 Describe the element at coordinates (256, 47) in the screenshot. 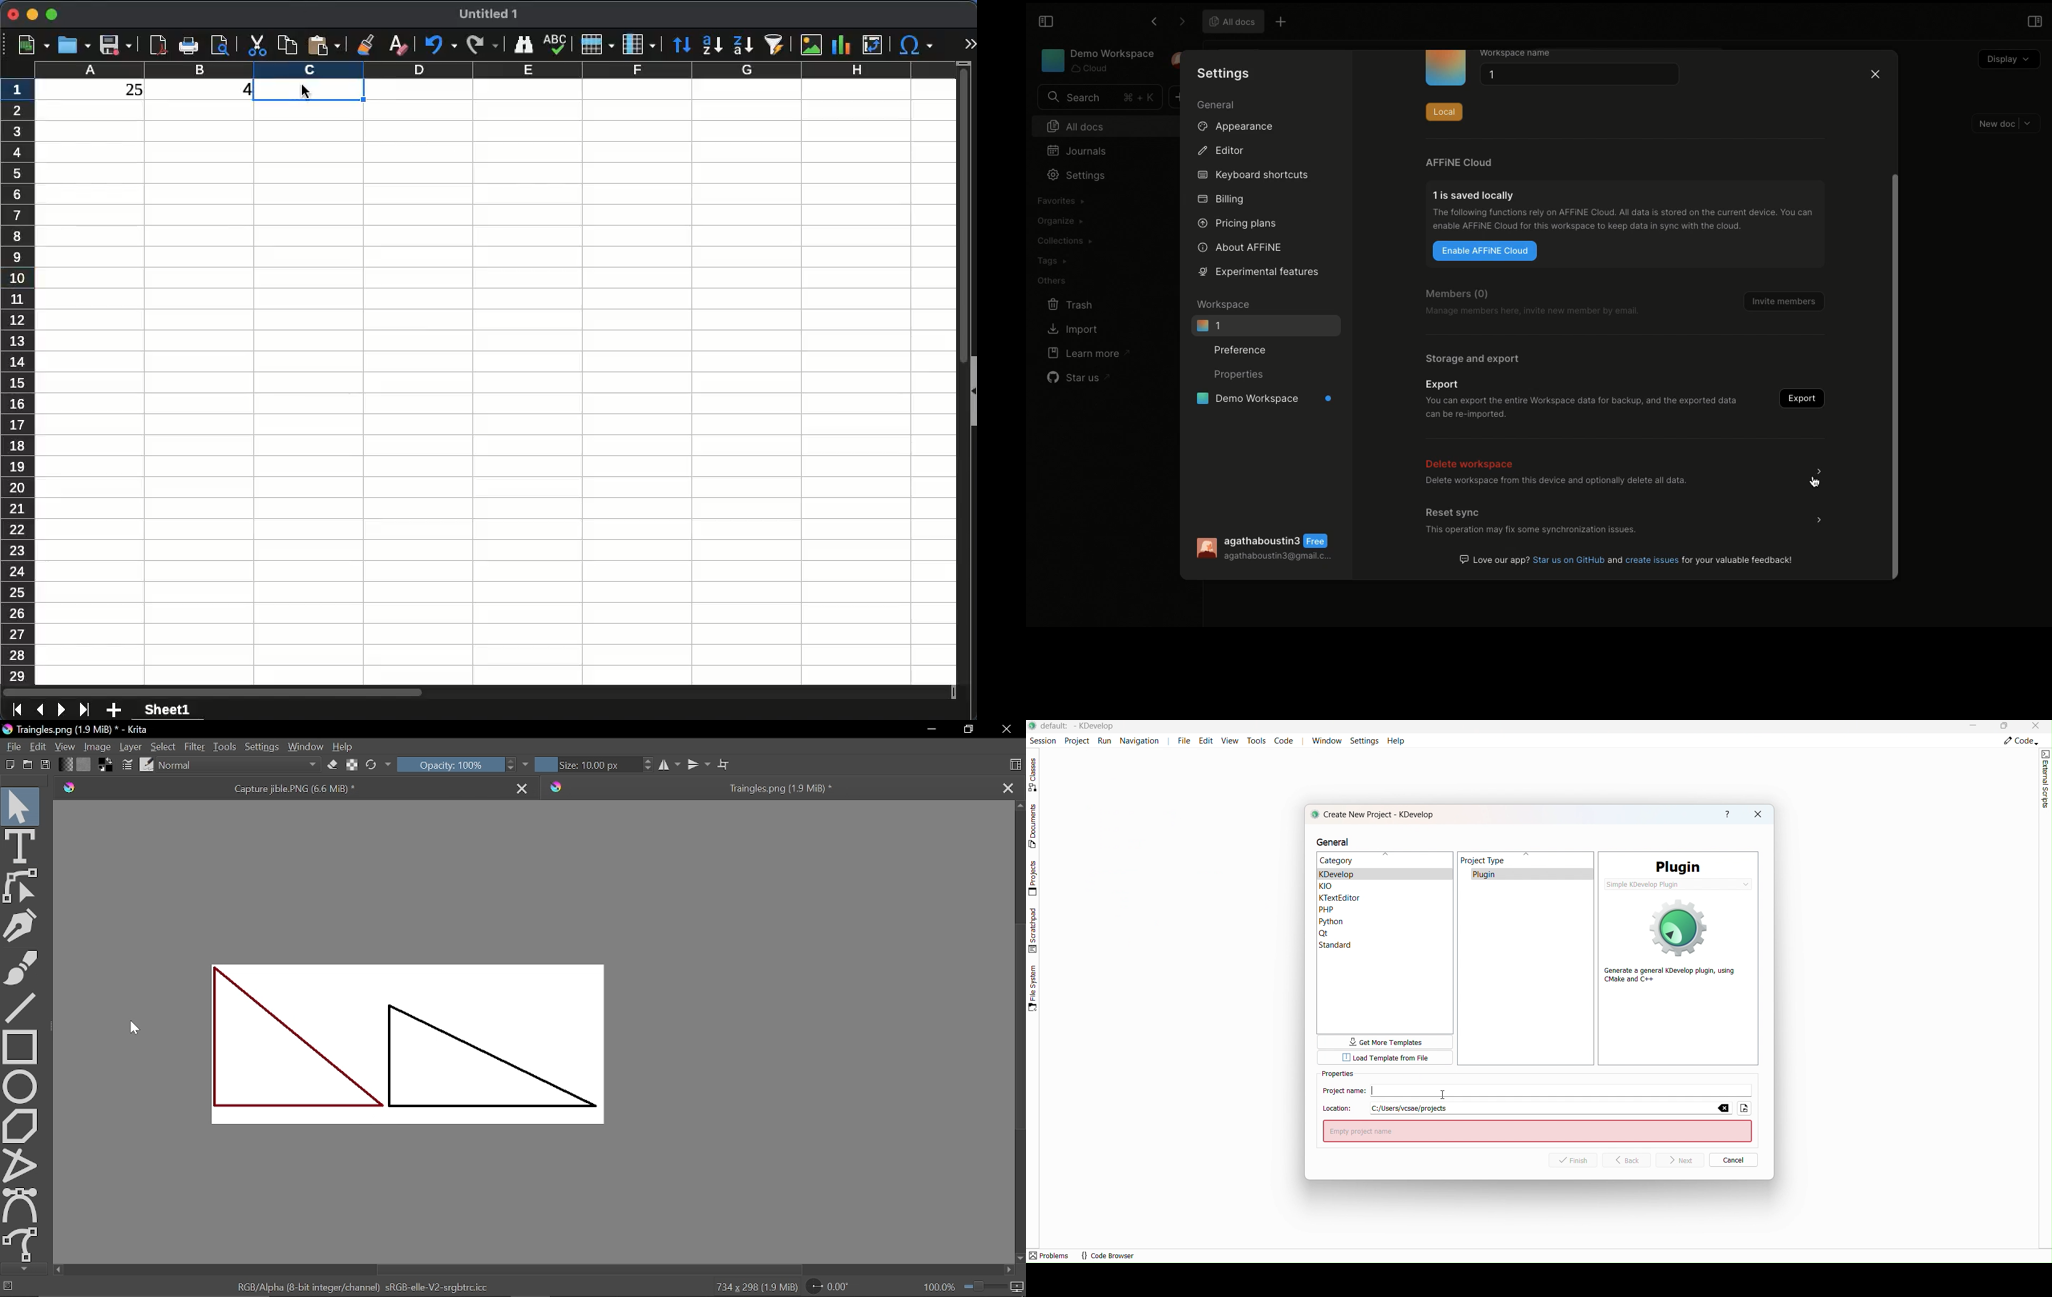

I see `cut` at that location.